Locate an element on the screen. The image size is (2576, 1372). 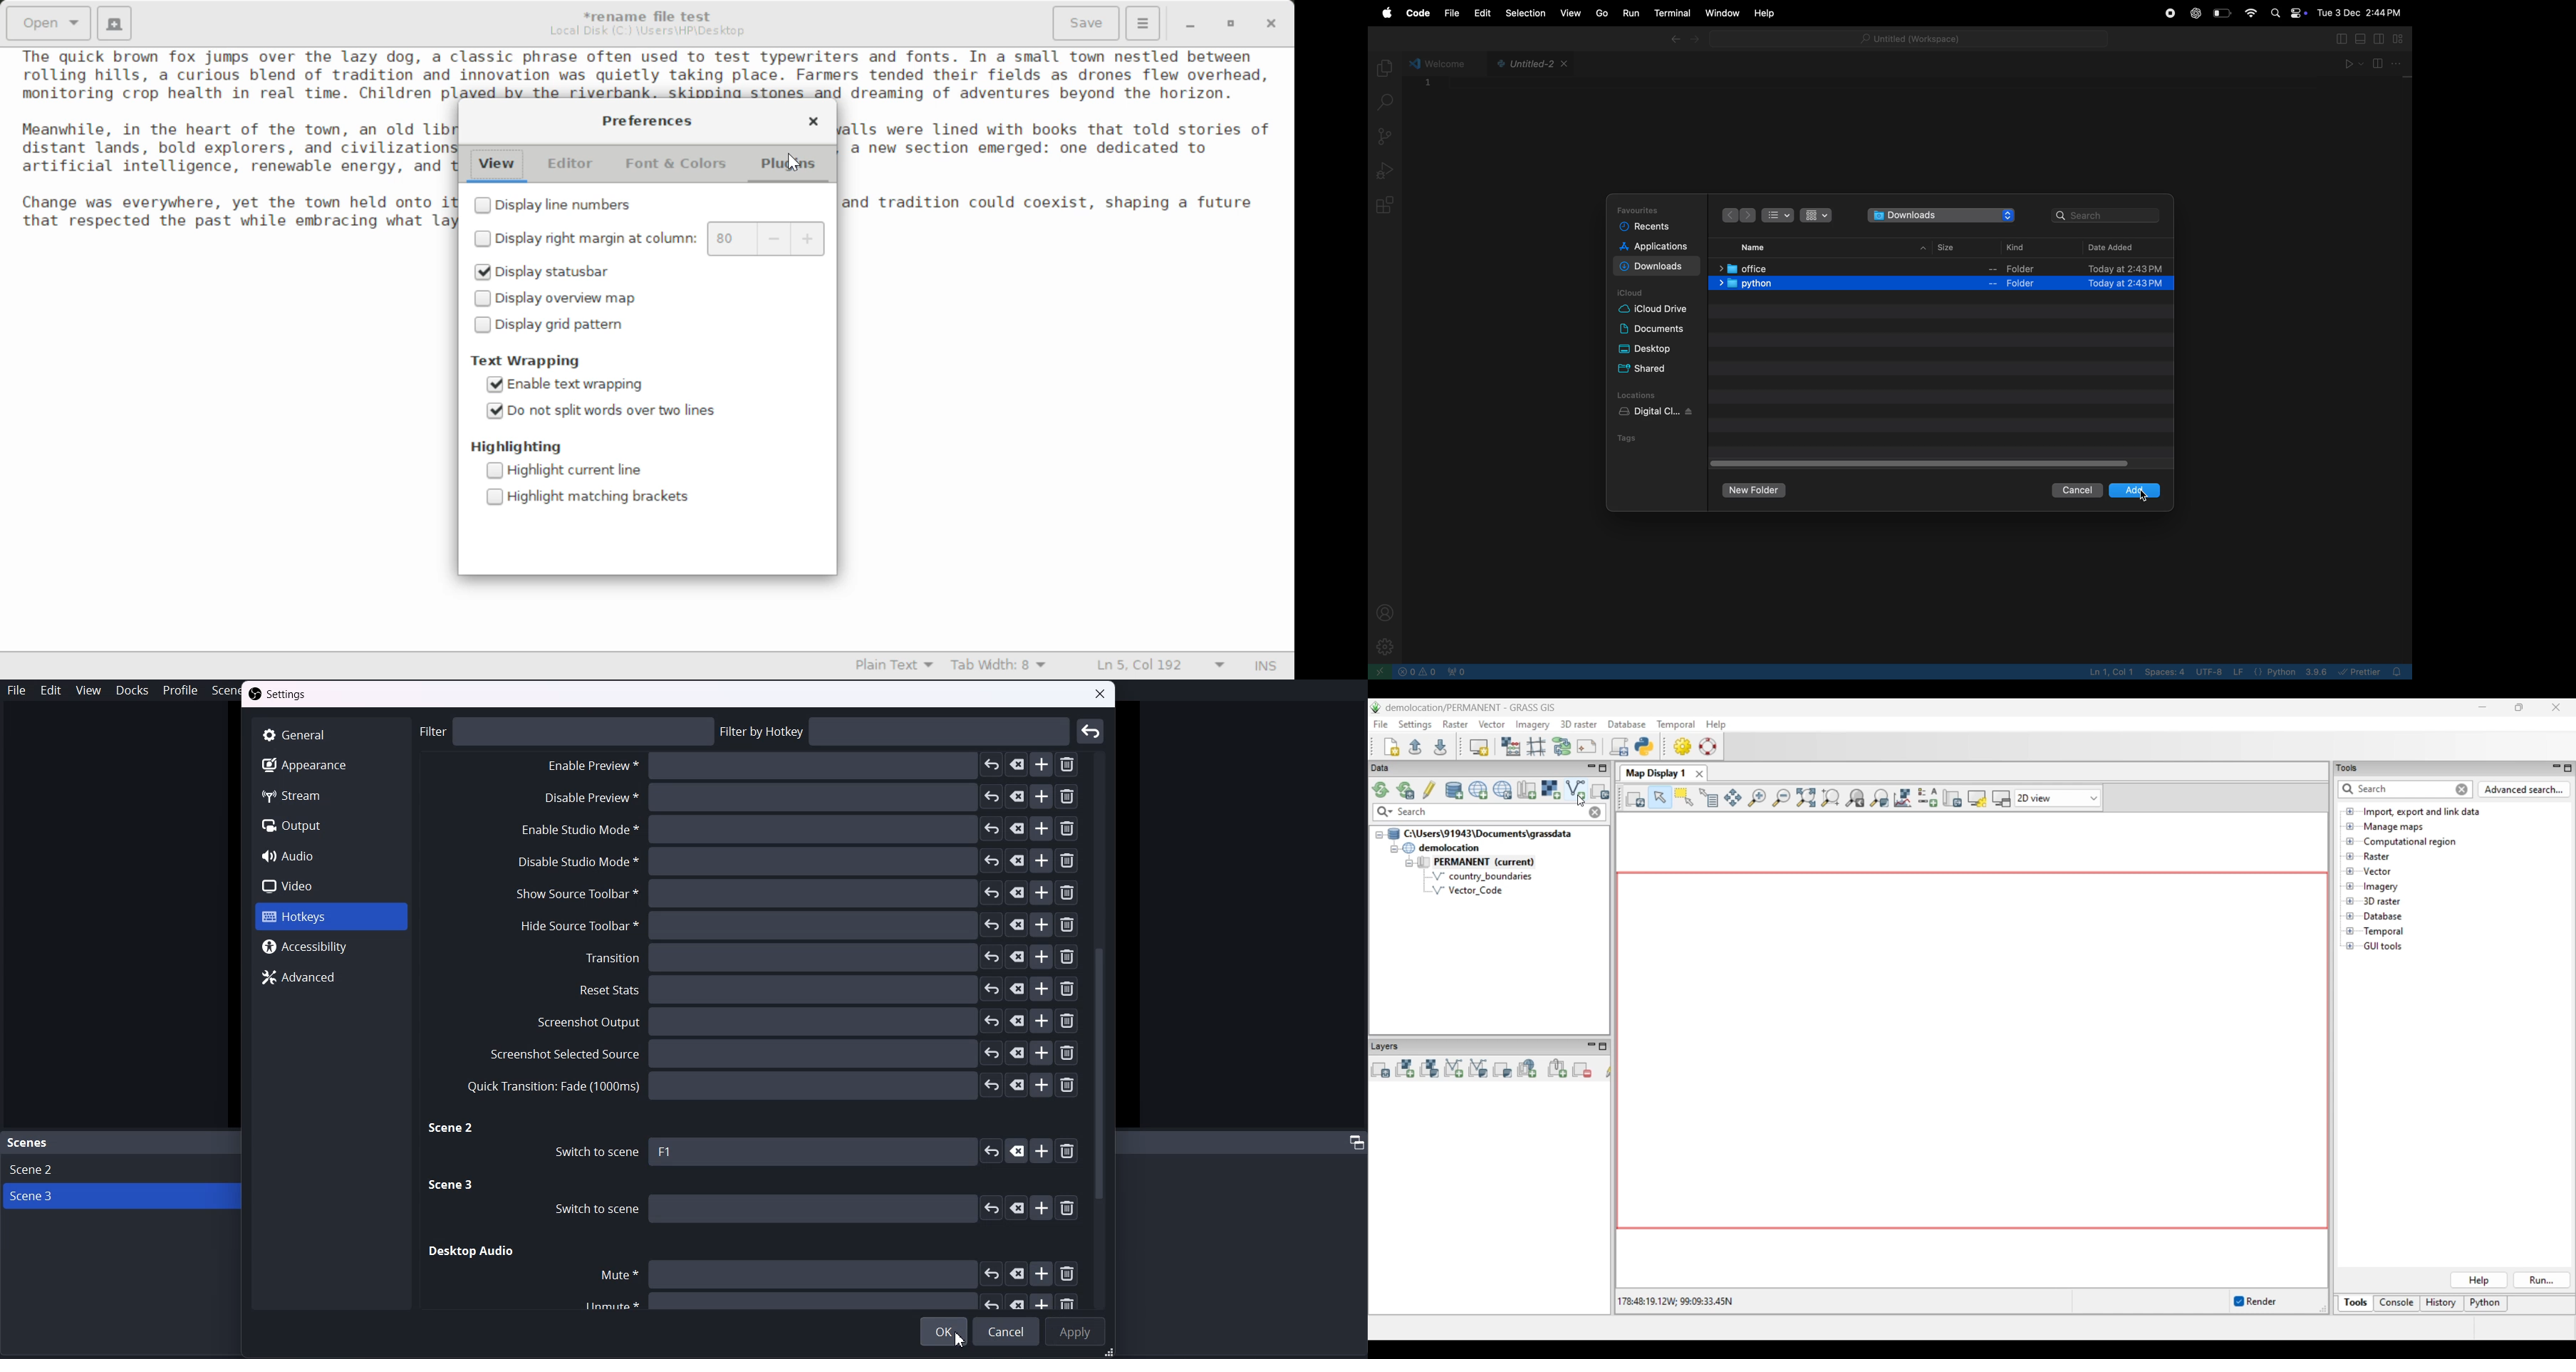
Highlight current line is located at coordinates (574, 472).